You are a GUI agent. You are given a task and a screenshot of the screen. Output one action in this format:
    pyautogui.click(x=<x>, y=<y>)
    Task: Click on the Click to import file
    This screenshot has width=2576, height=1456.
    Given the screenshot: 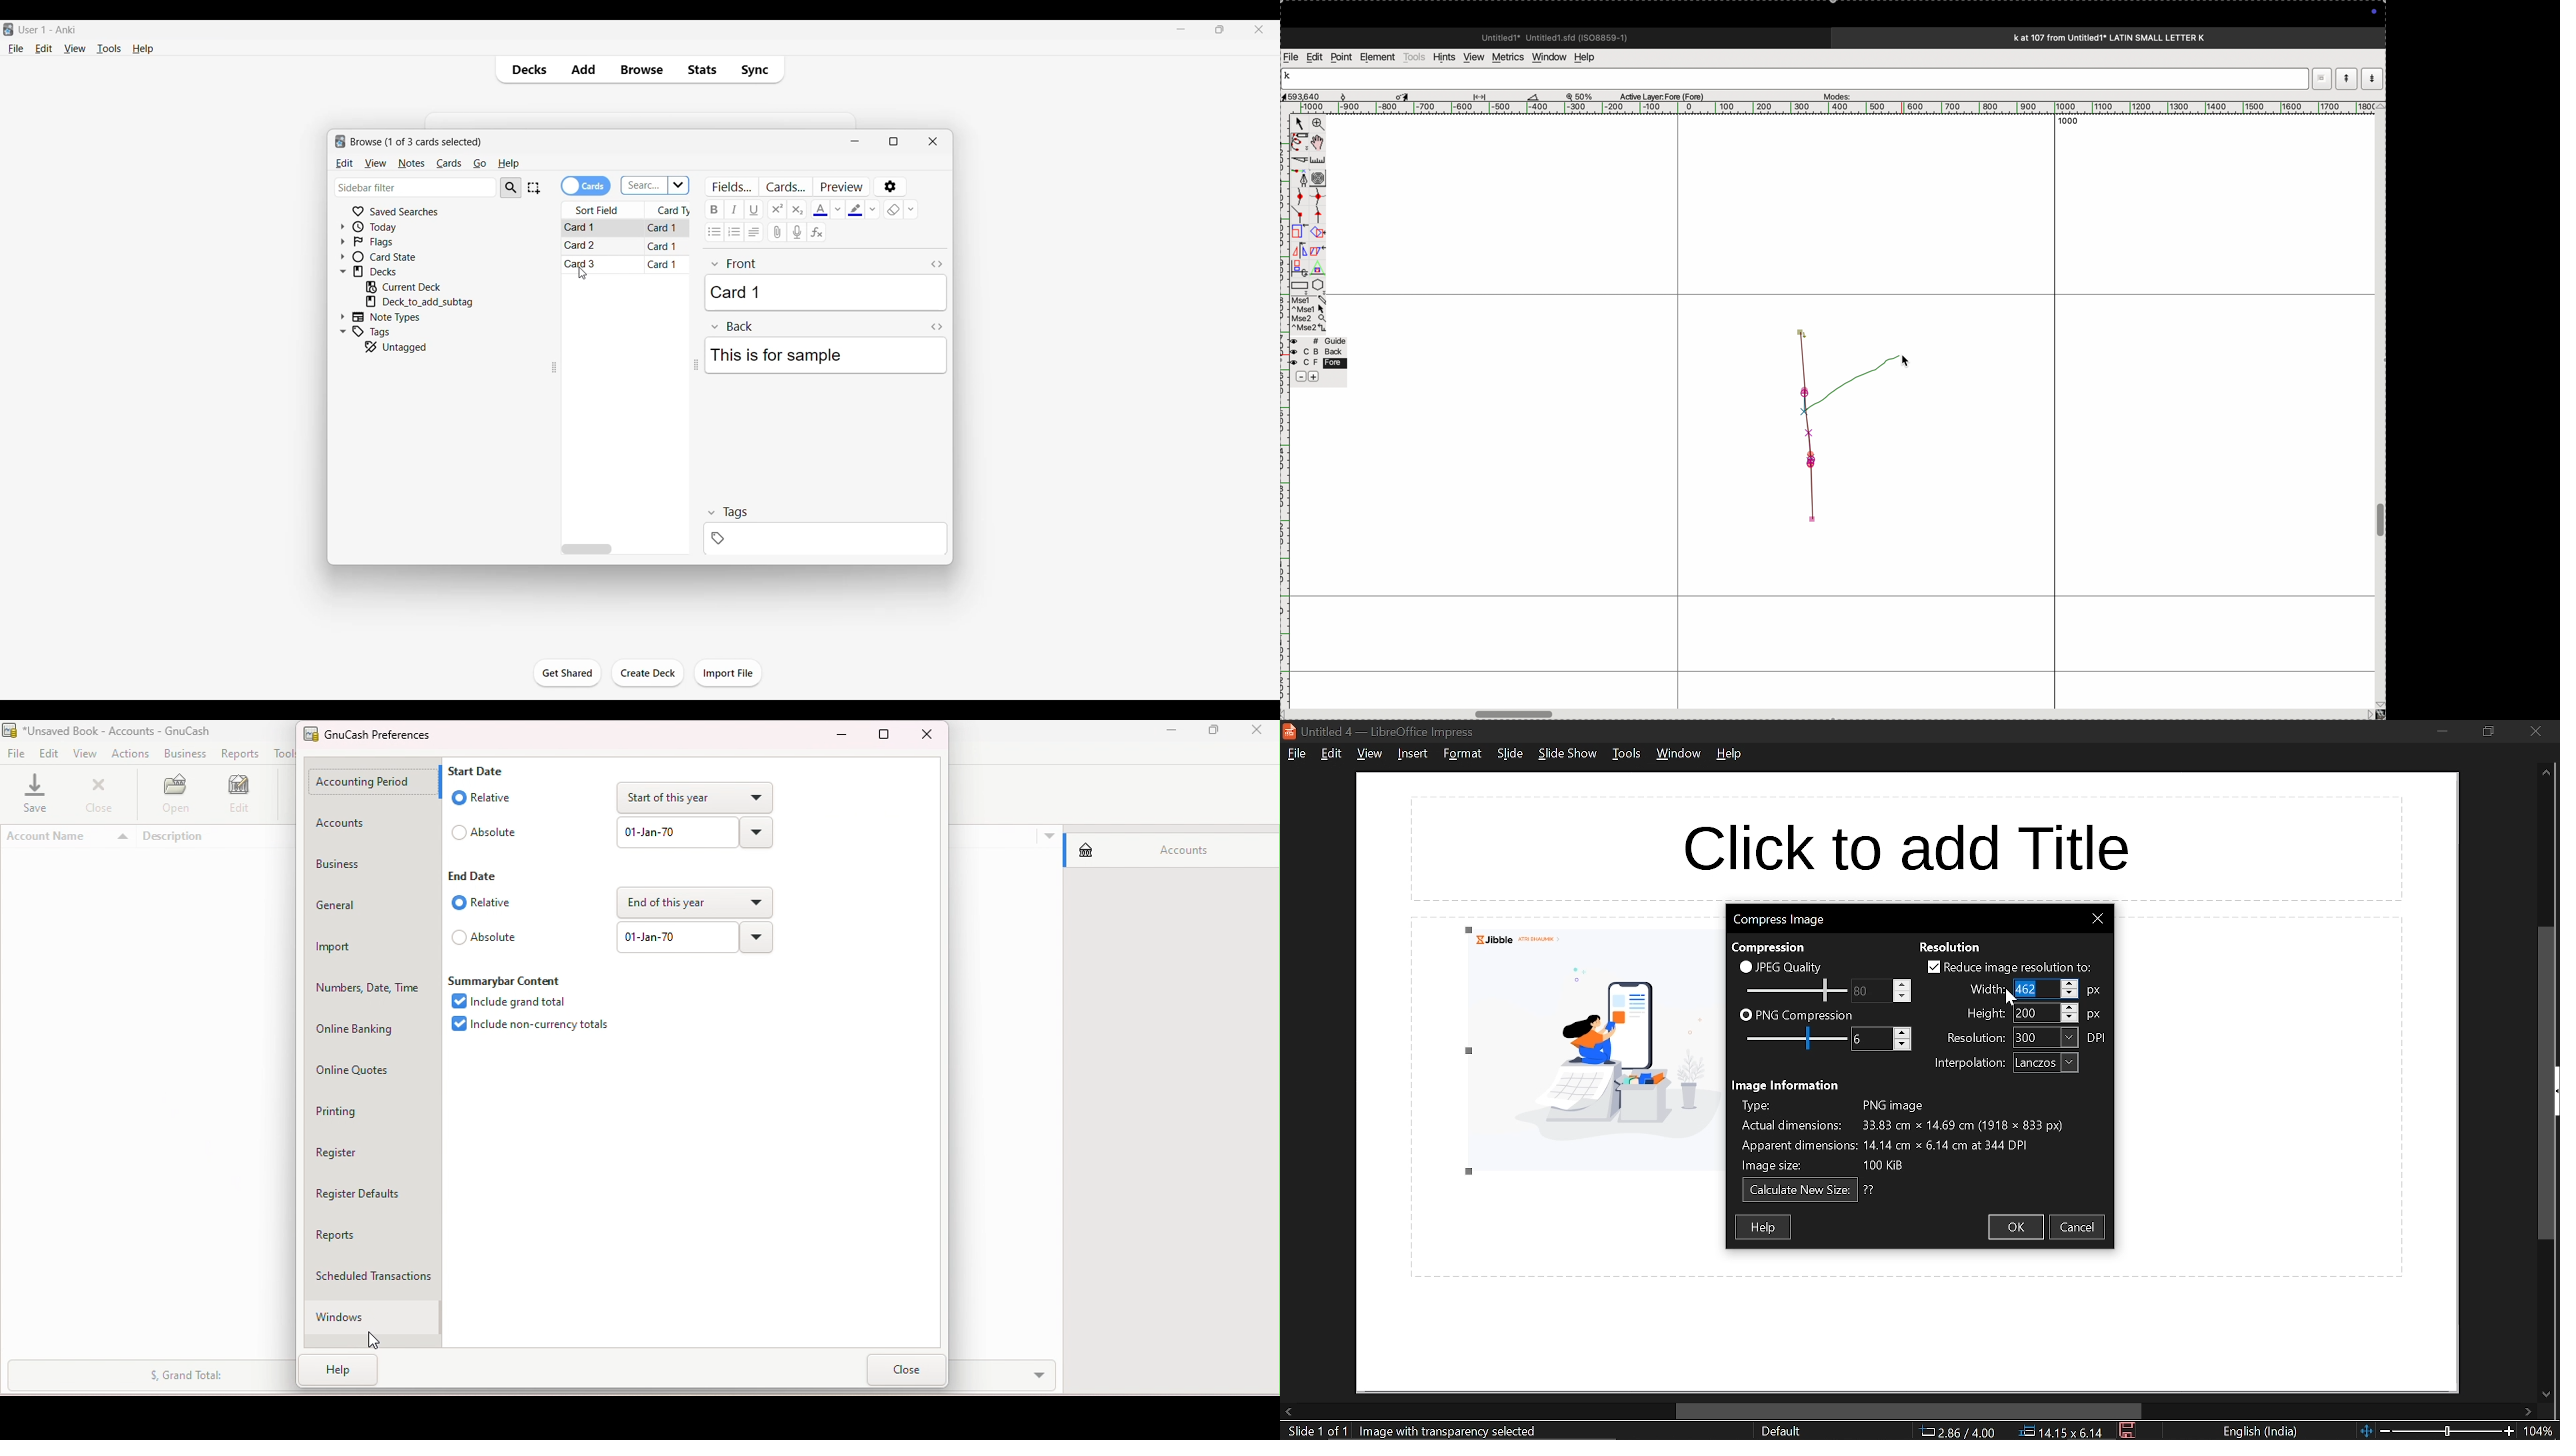 What is the action you would take?
    pyautogui.click(x=729, y=673)
    